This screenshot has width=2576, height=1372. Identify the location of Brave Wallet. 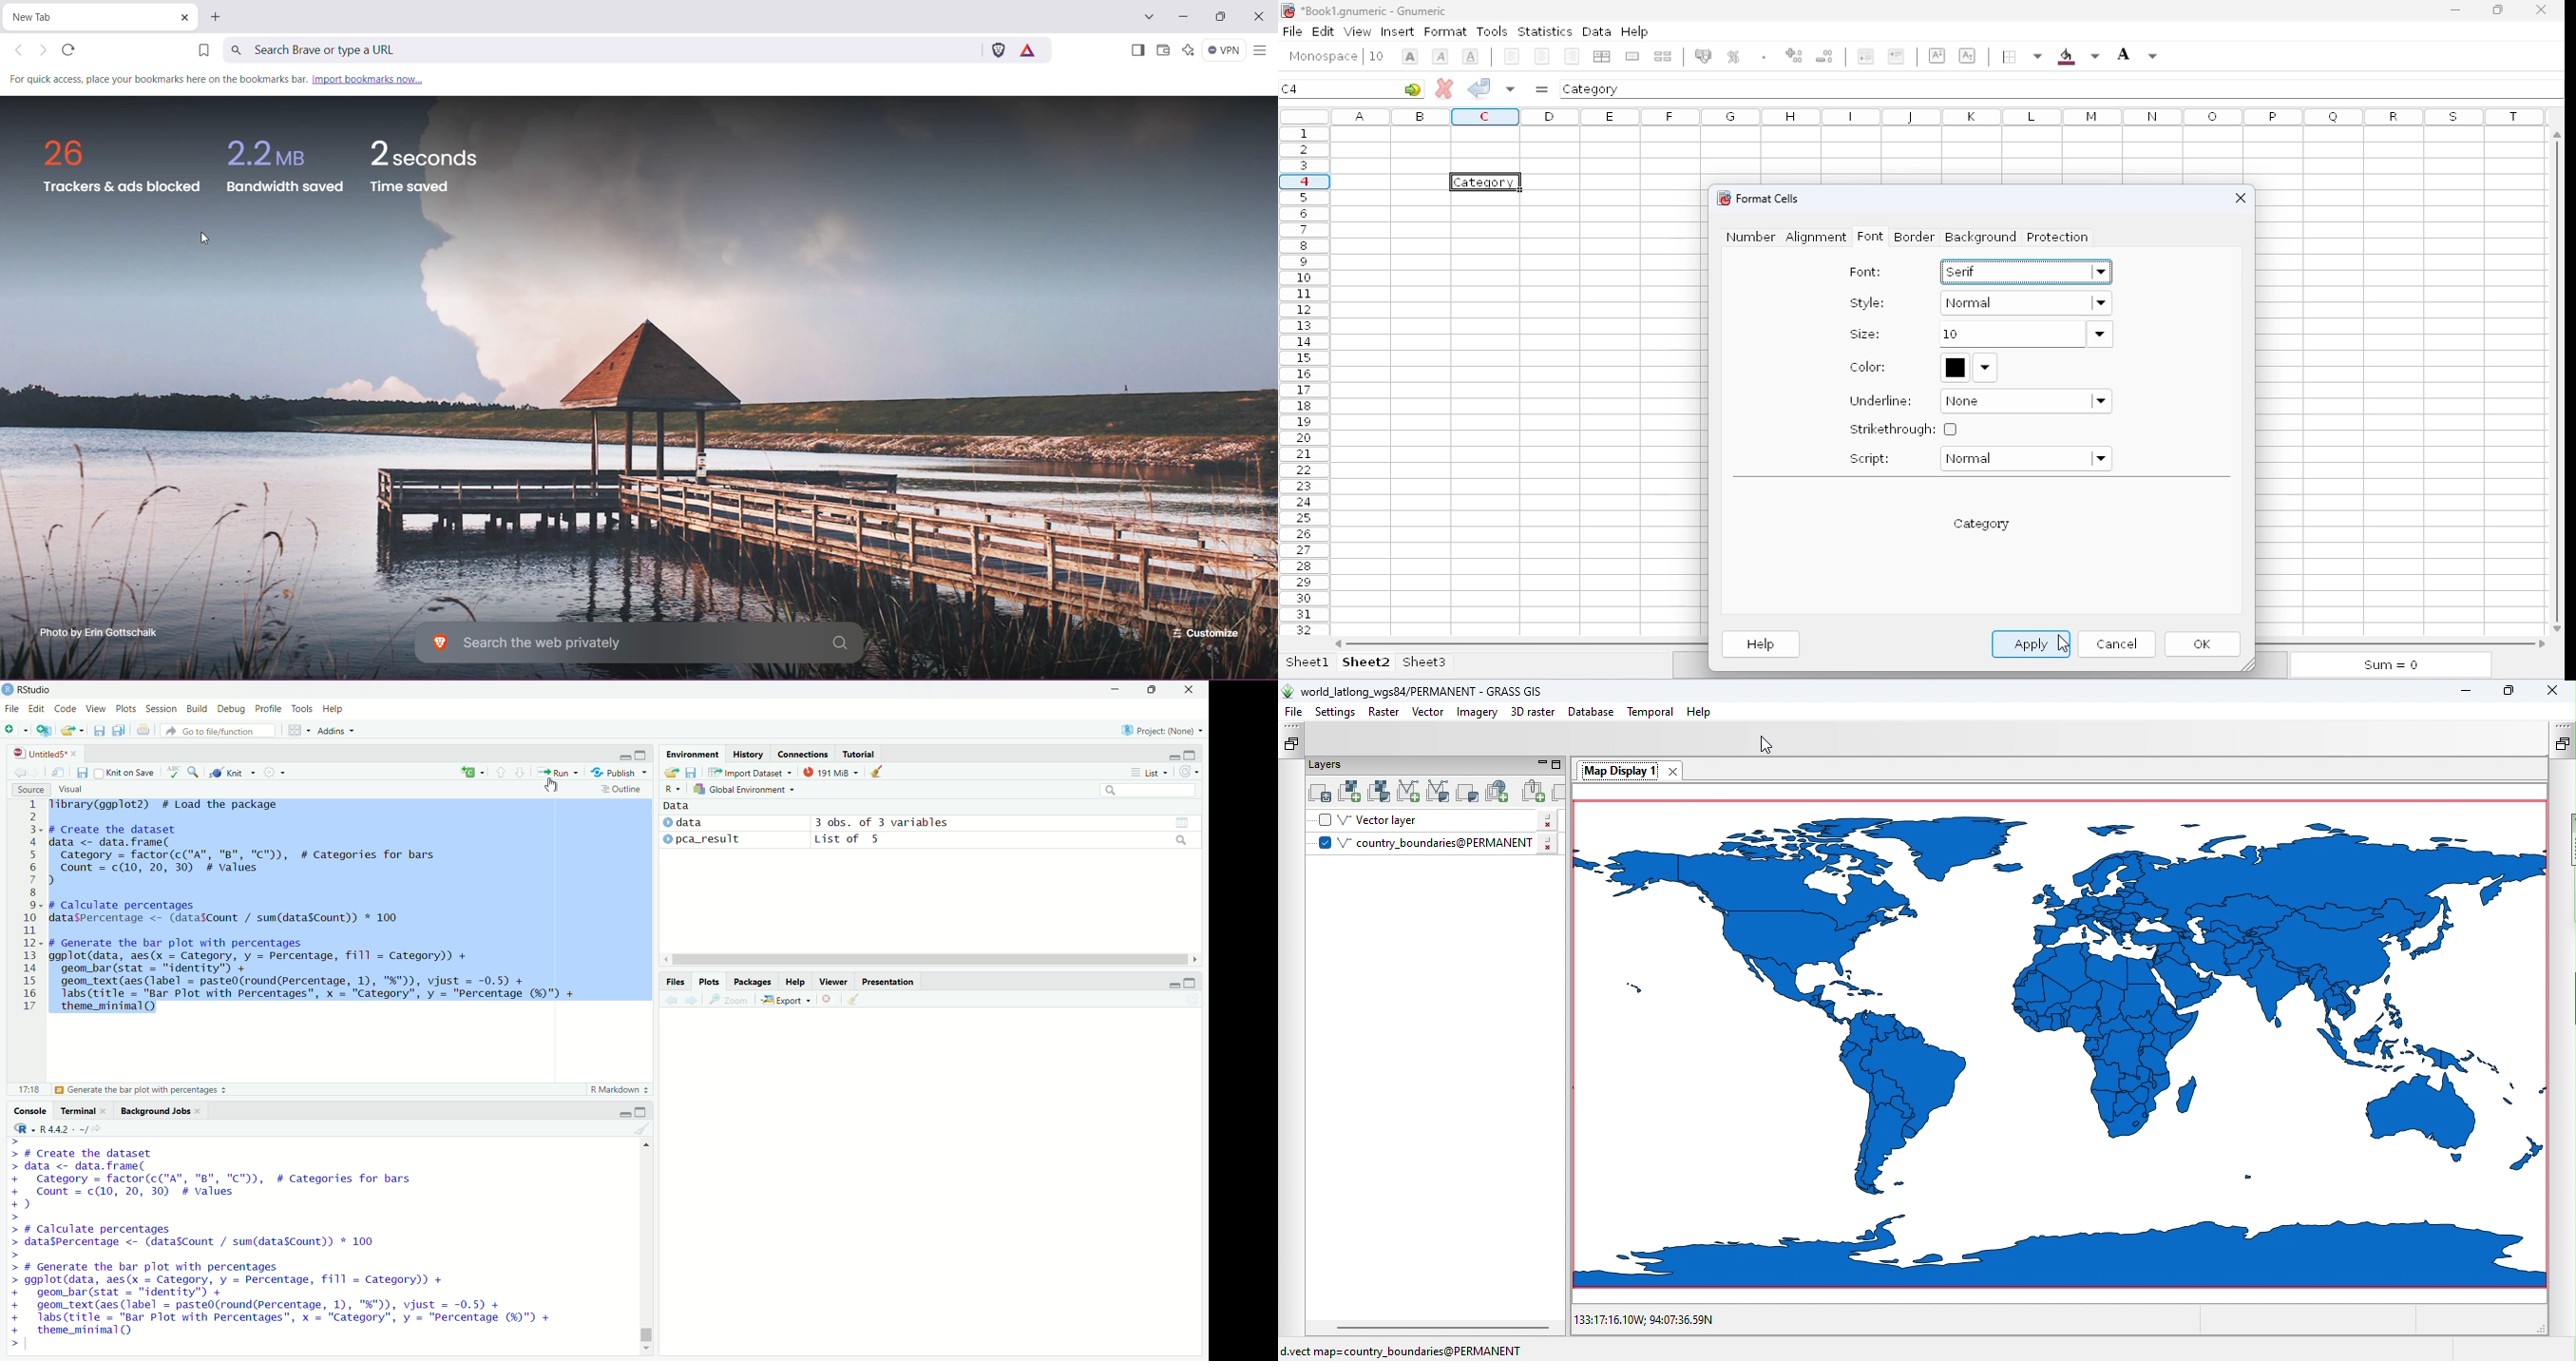
(1163, 50).